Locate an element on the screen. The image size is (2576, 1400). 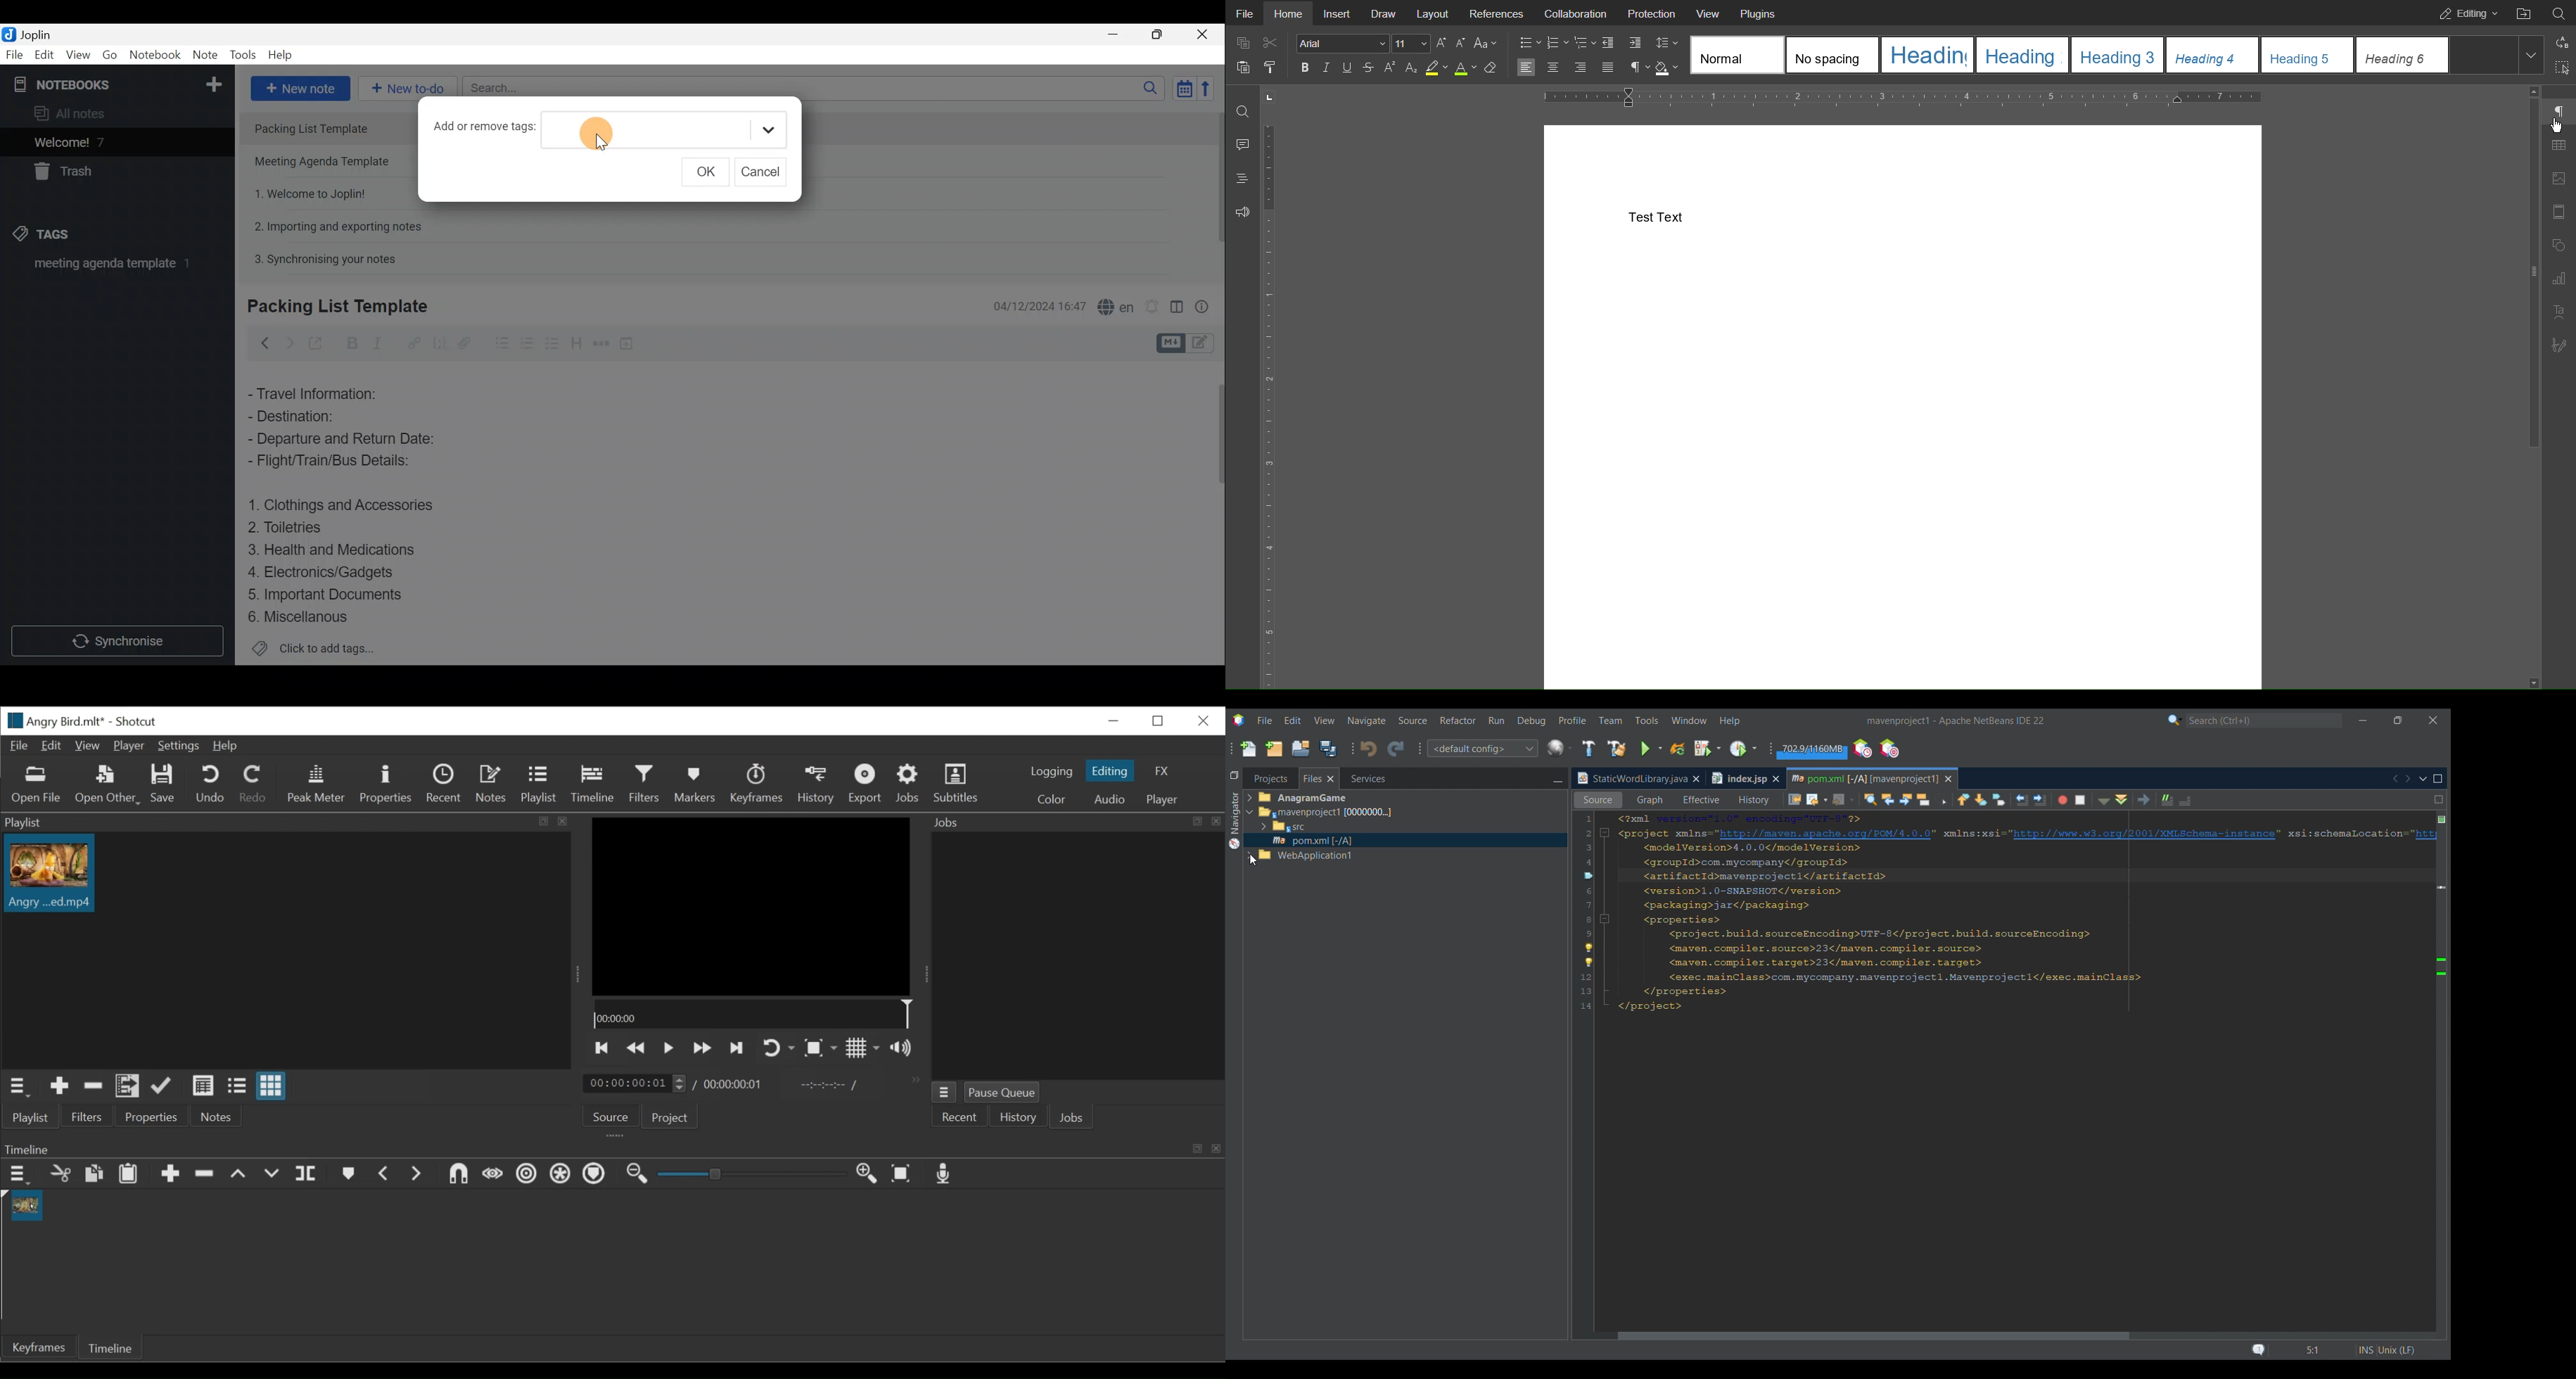
OK is located at coordinates (704, 172).